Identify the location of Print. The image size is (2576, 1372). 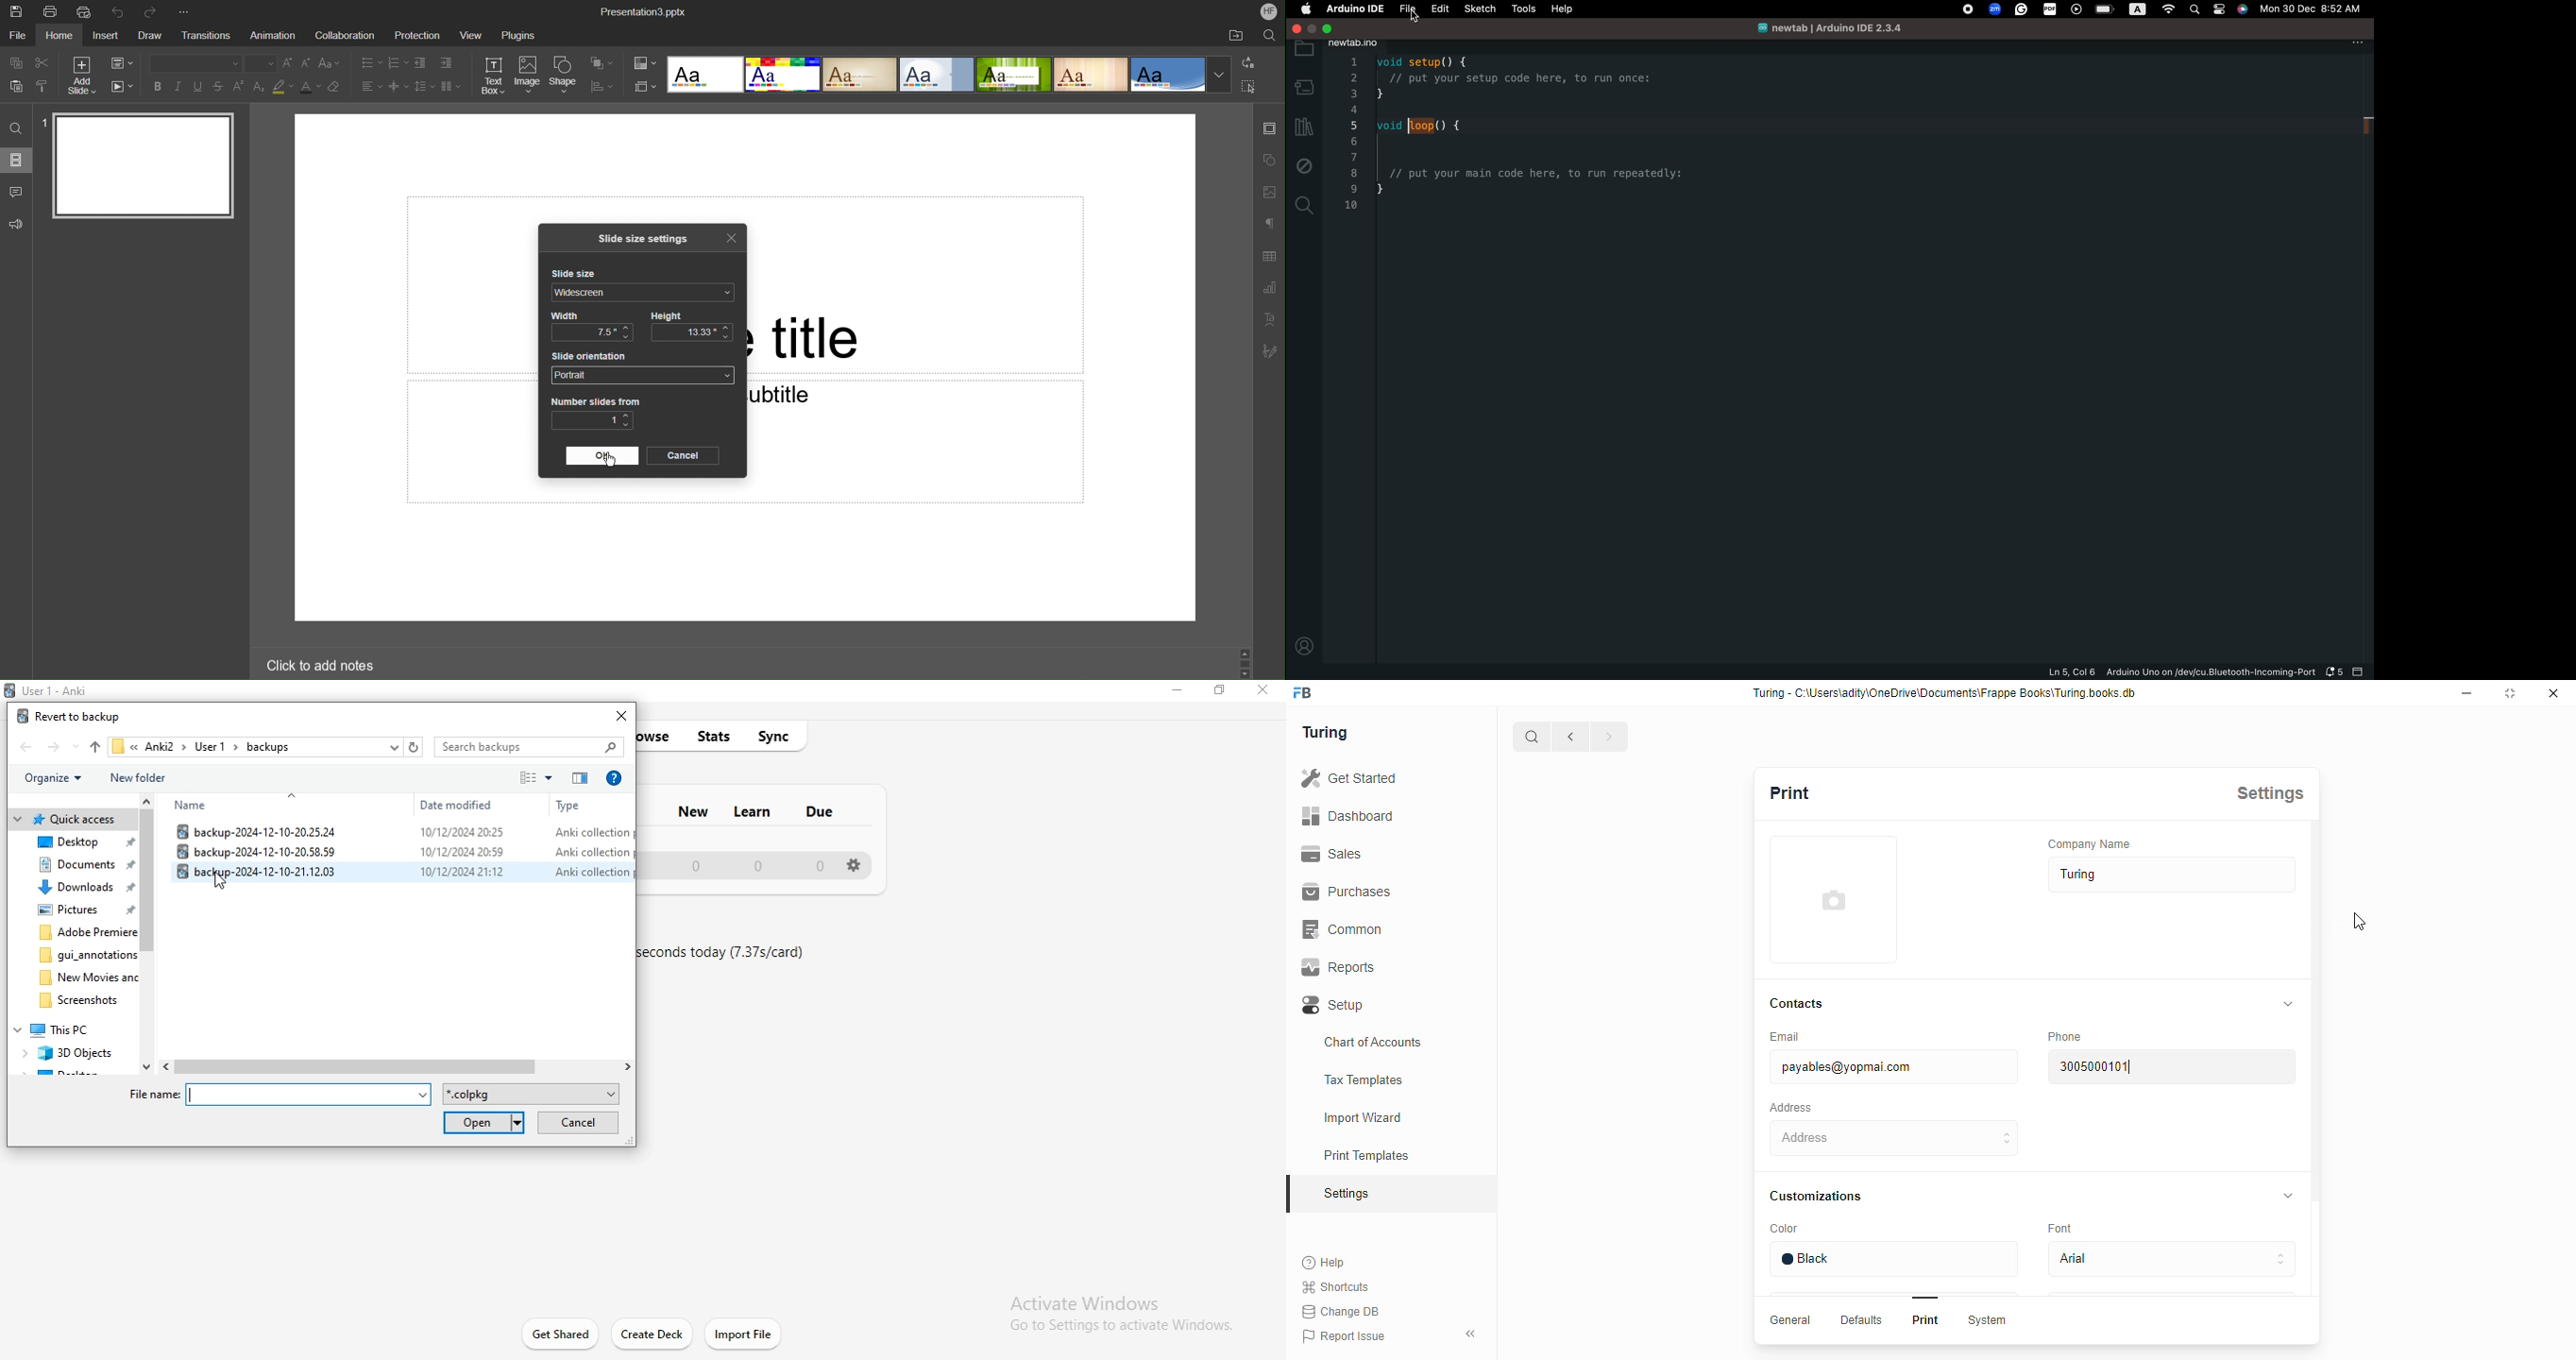
(50, 11).